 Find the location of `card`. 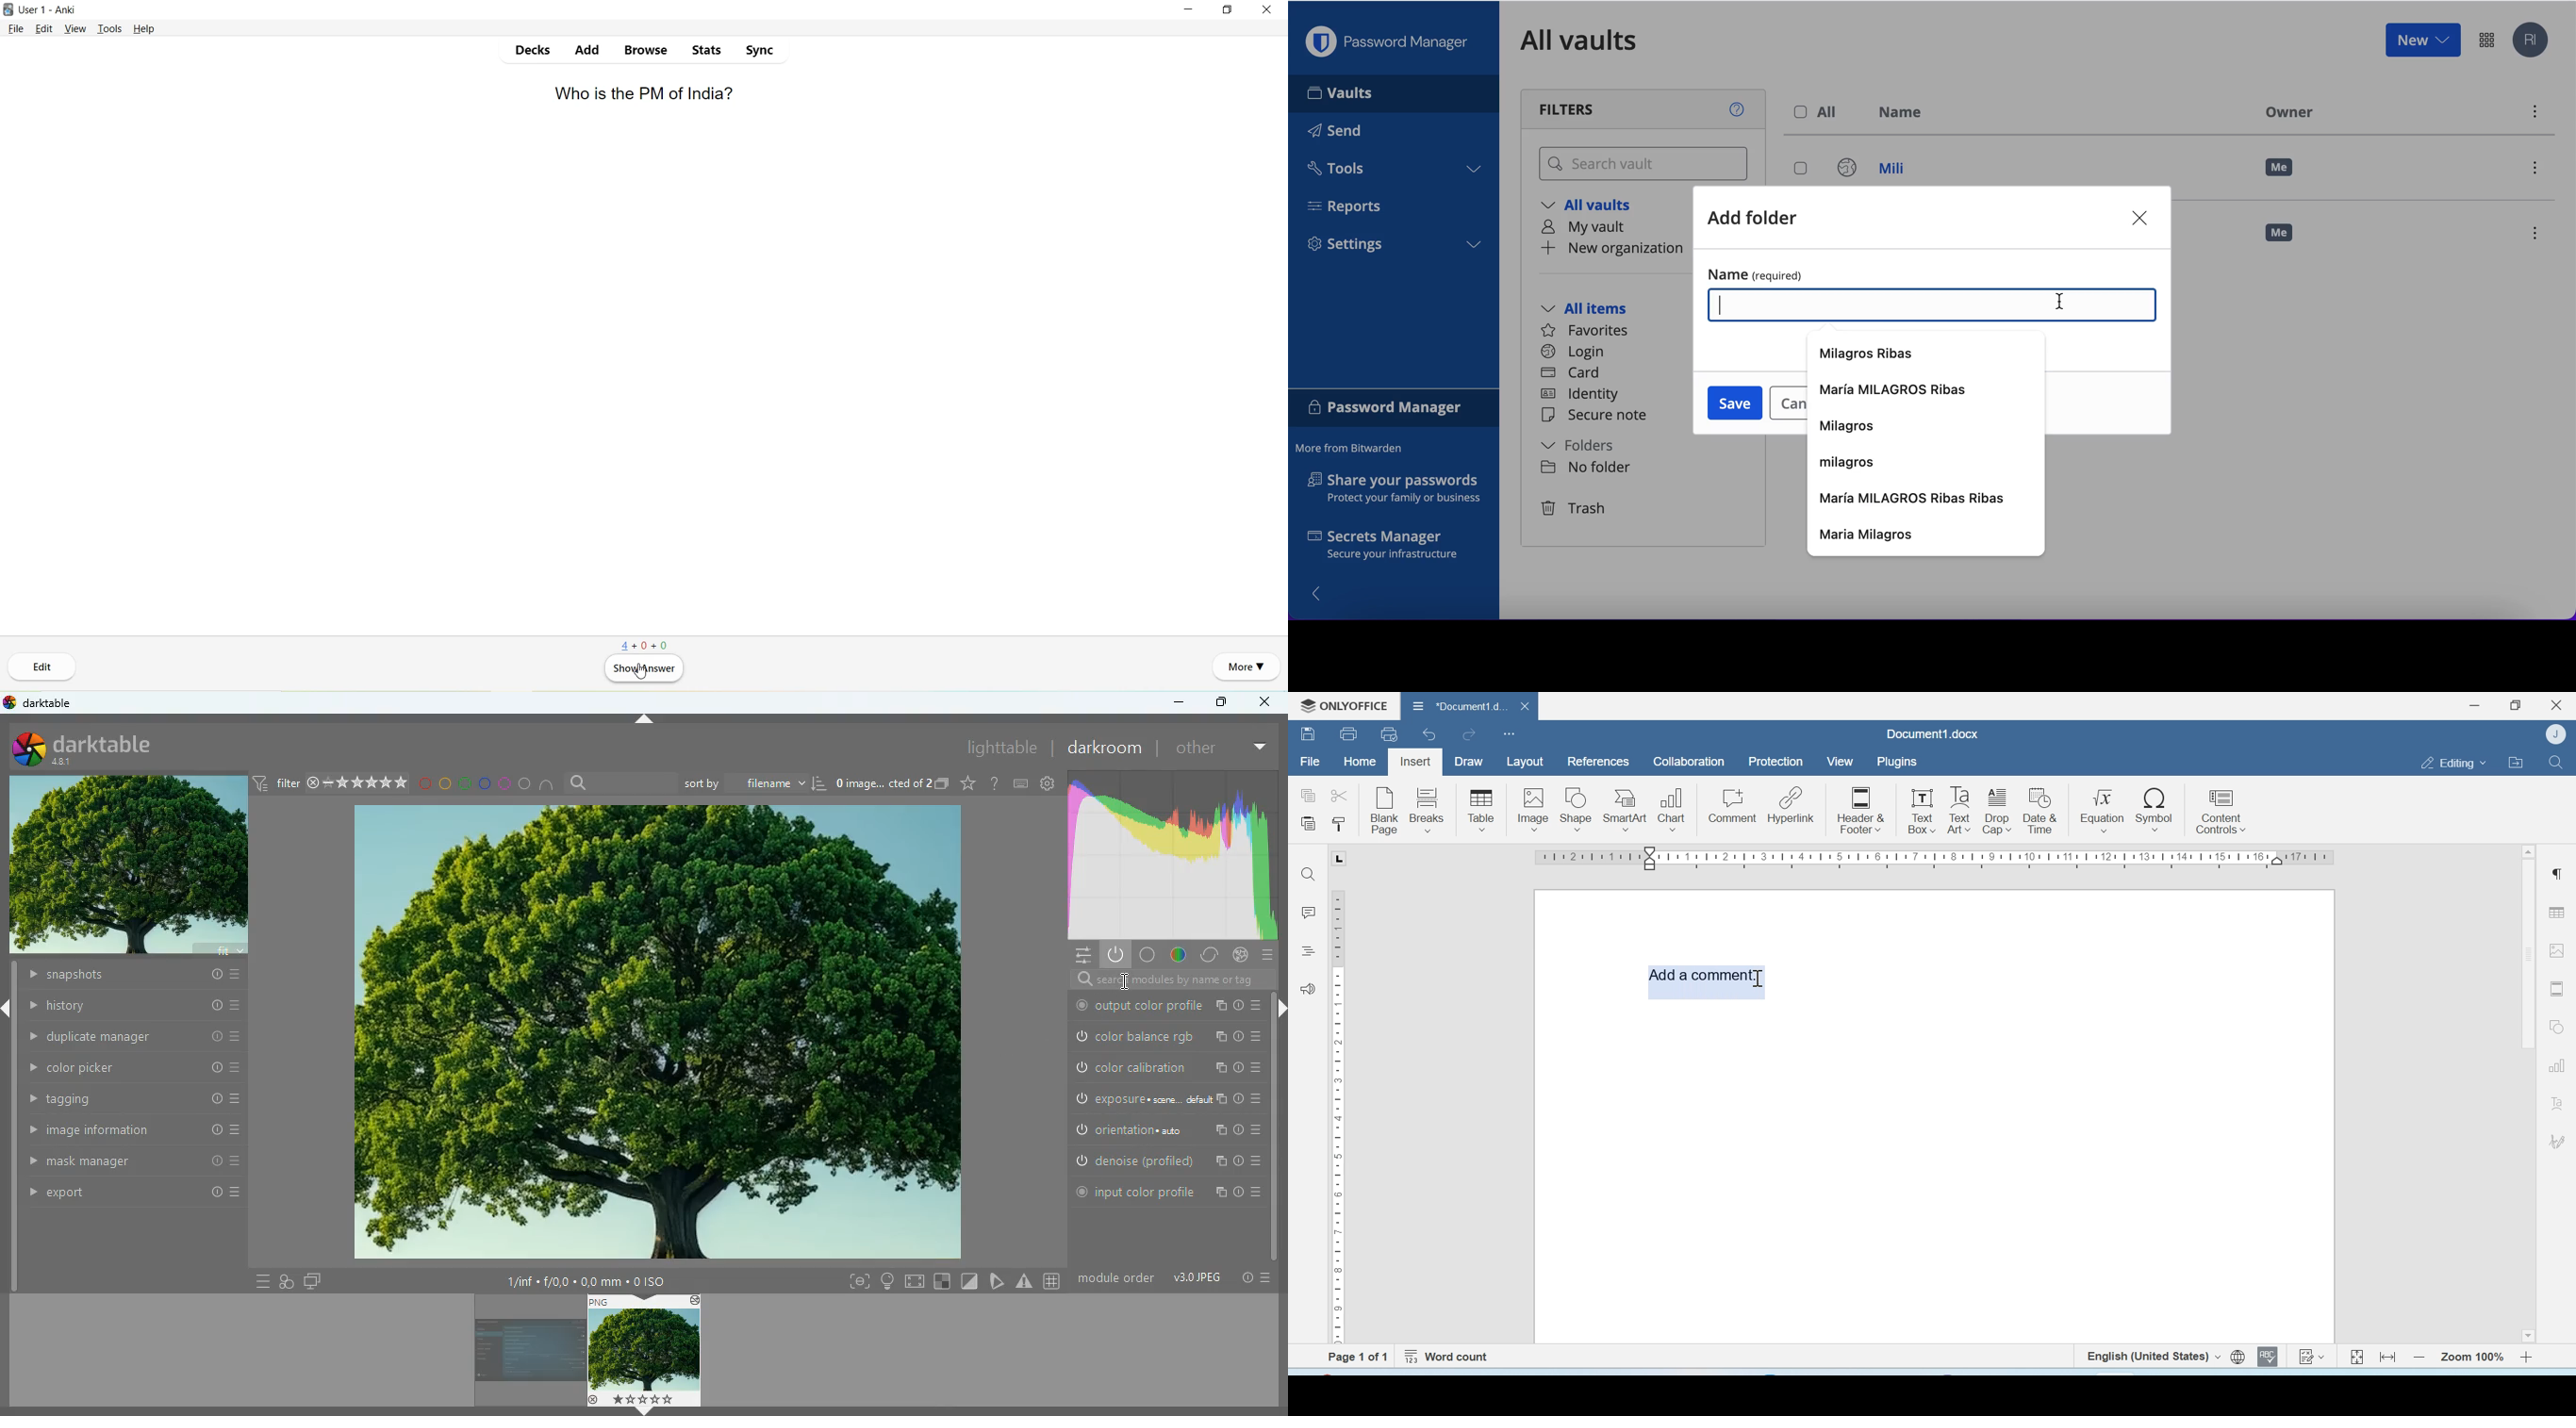

card is located at coordinates (1572, 374).